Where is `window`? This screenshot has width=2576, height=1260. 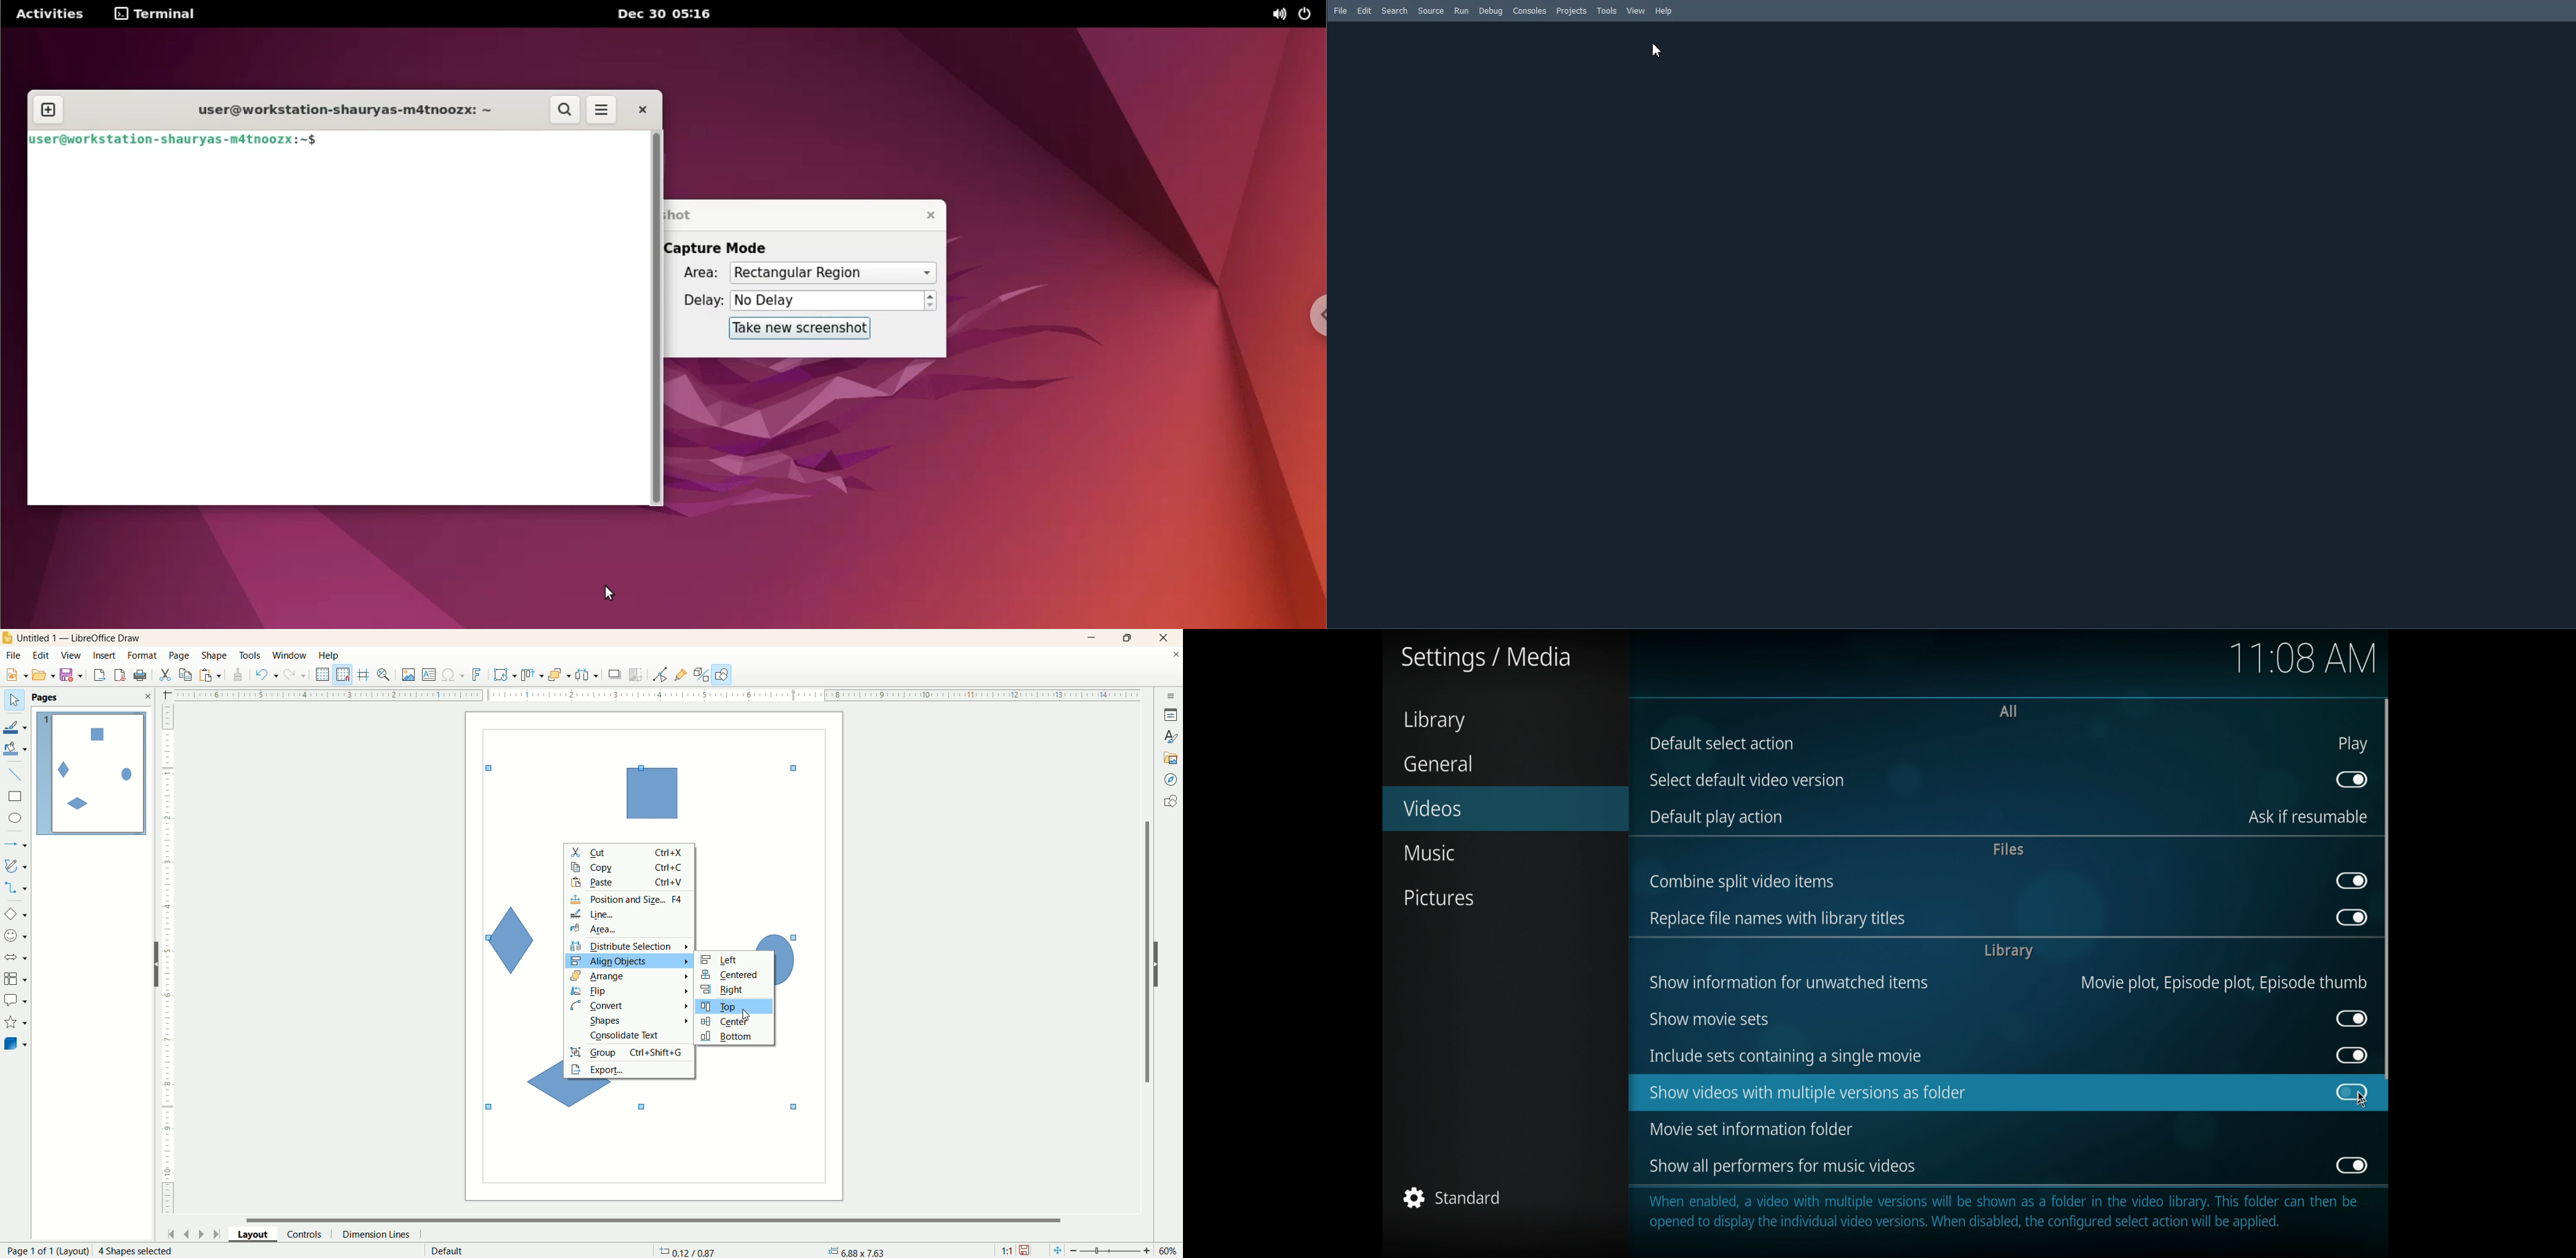 window is located at coordinates (293, 656).